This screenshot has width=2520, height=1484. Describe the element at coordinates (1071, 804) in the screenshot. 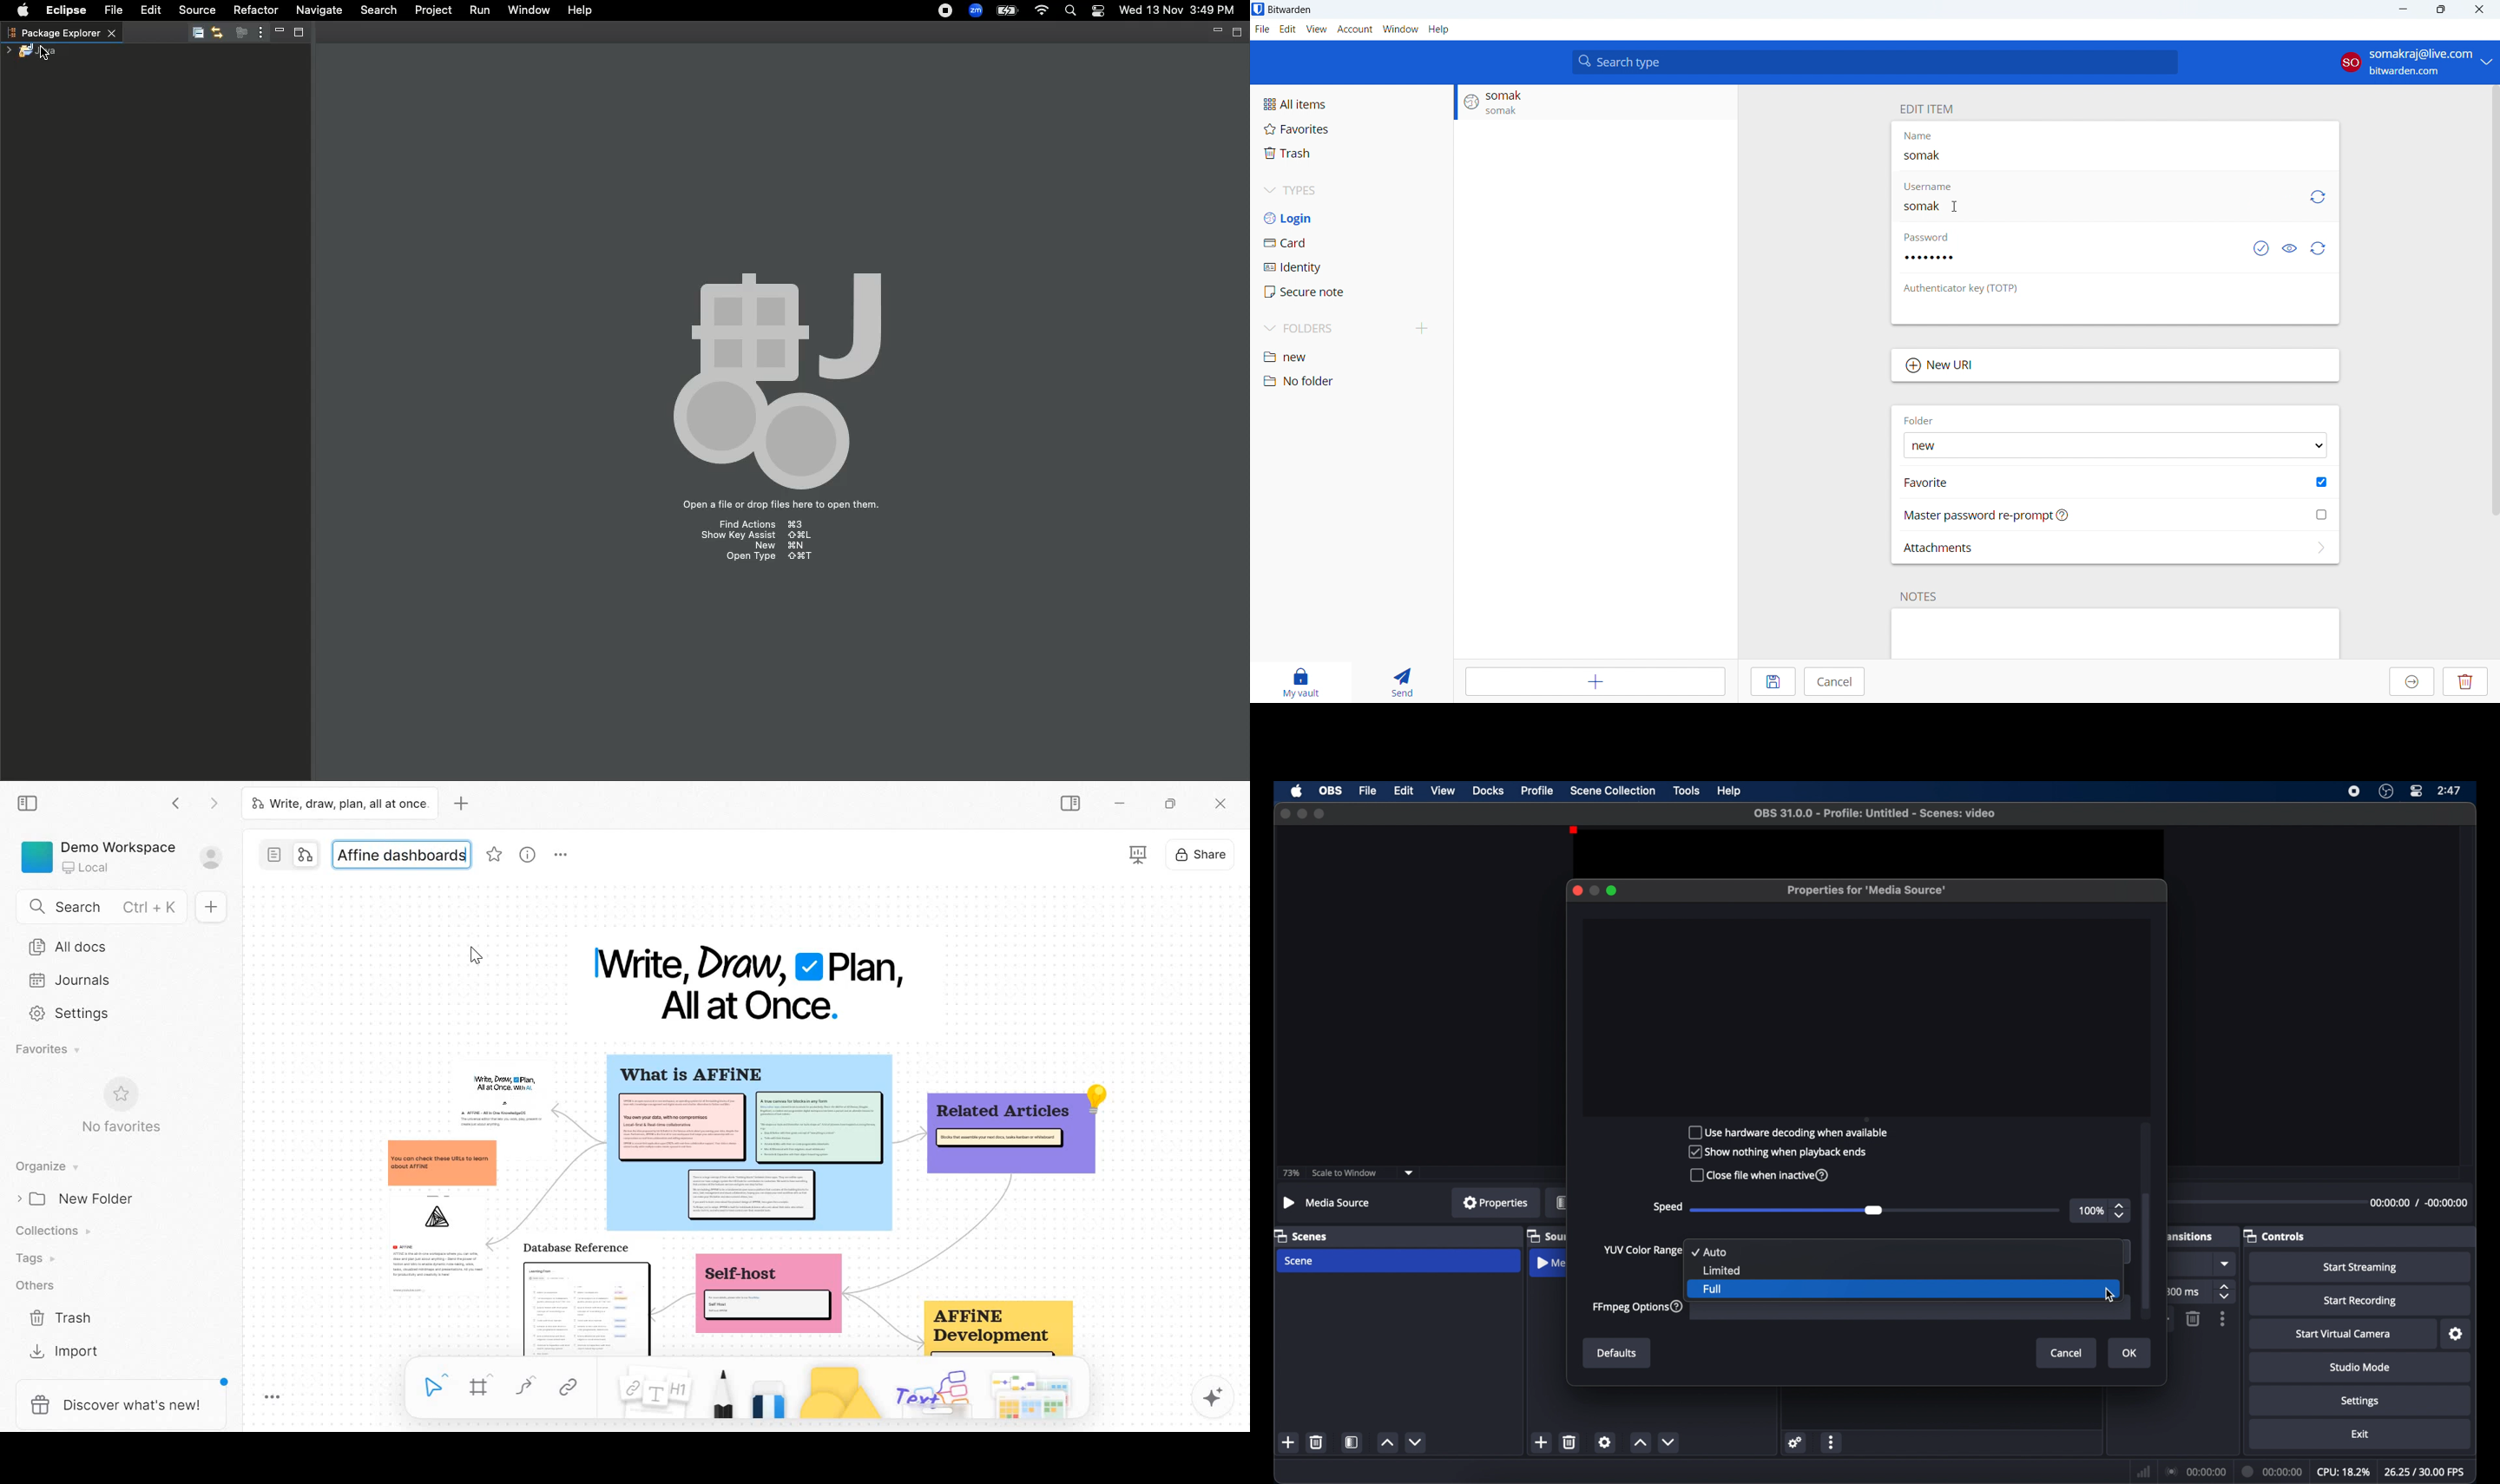

I see `Sidebar Toggle` at that location.